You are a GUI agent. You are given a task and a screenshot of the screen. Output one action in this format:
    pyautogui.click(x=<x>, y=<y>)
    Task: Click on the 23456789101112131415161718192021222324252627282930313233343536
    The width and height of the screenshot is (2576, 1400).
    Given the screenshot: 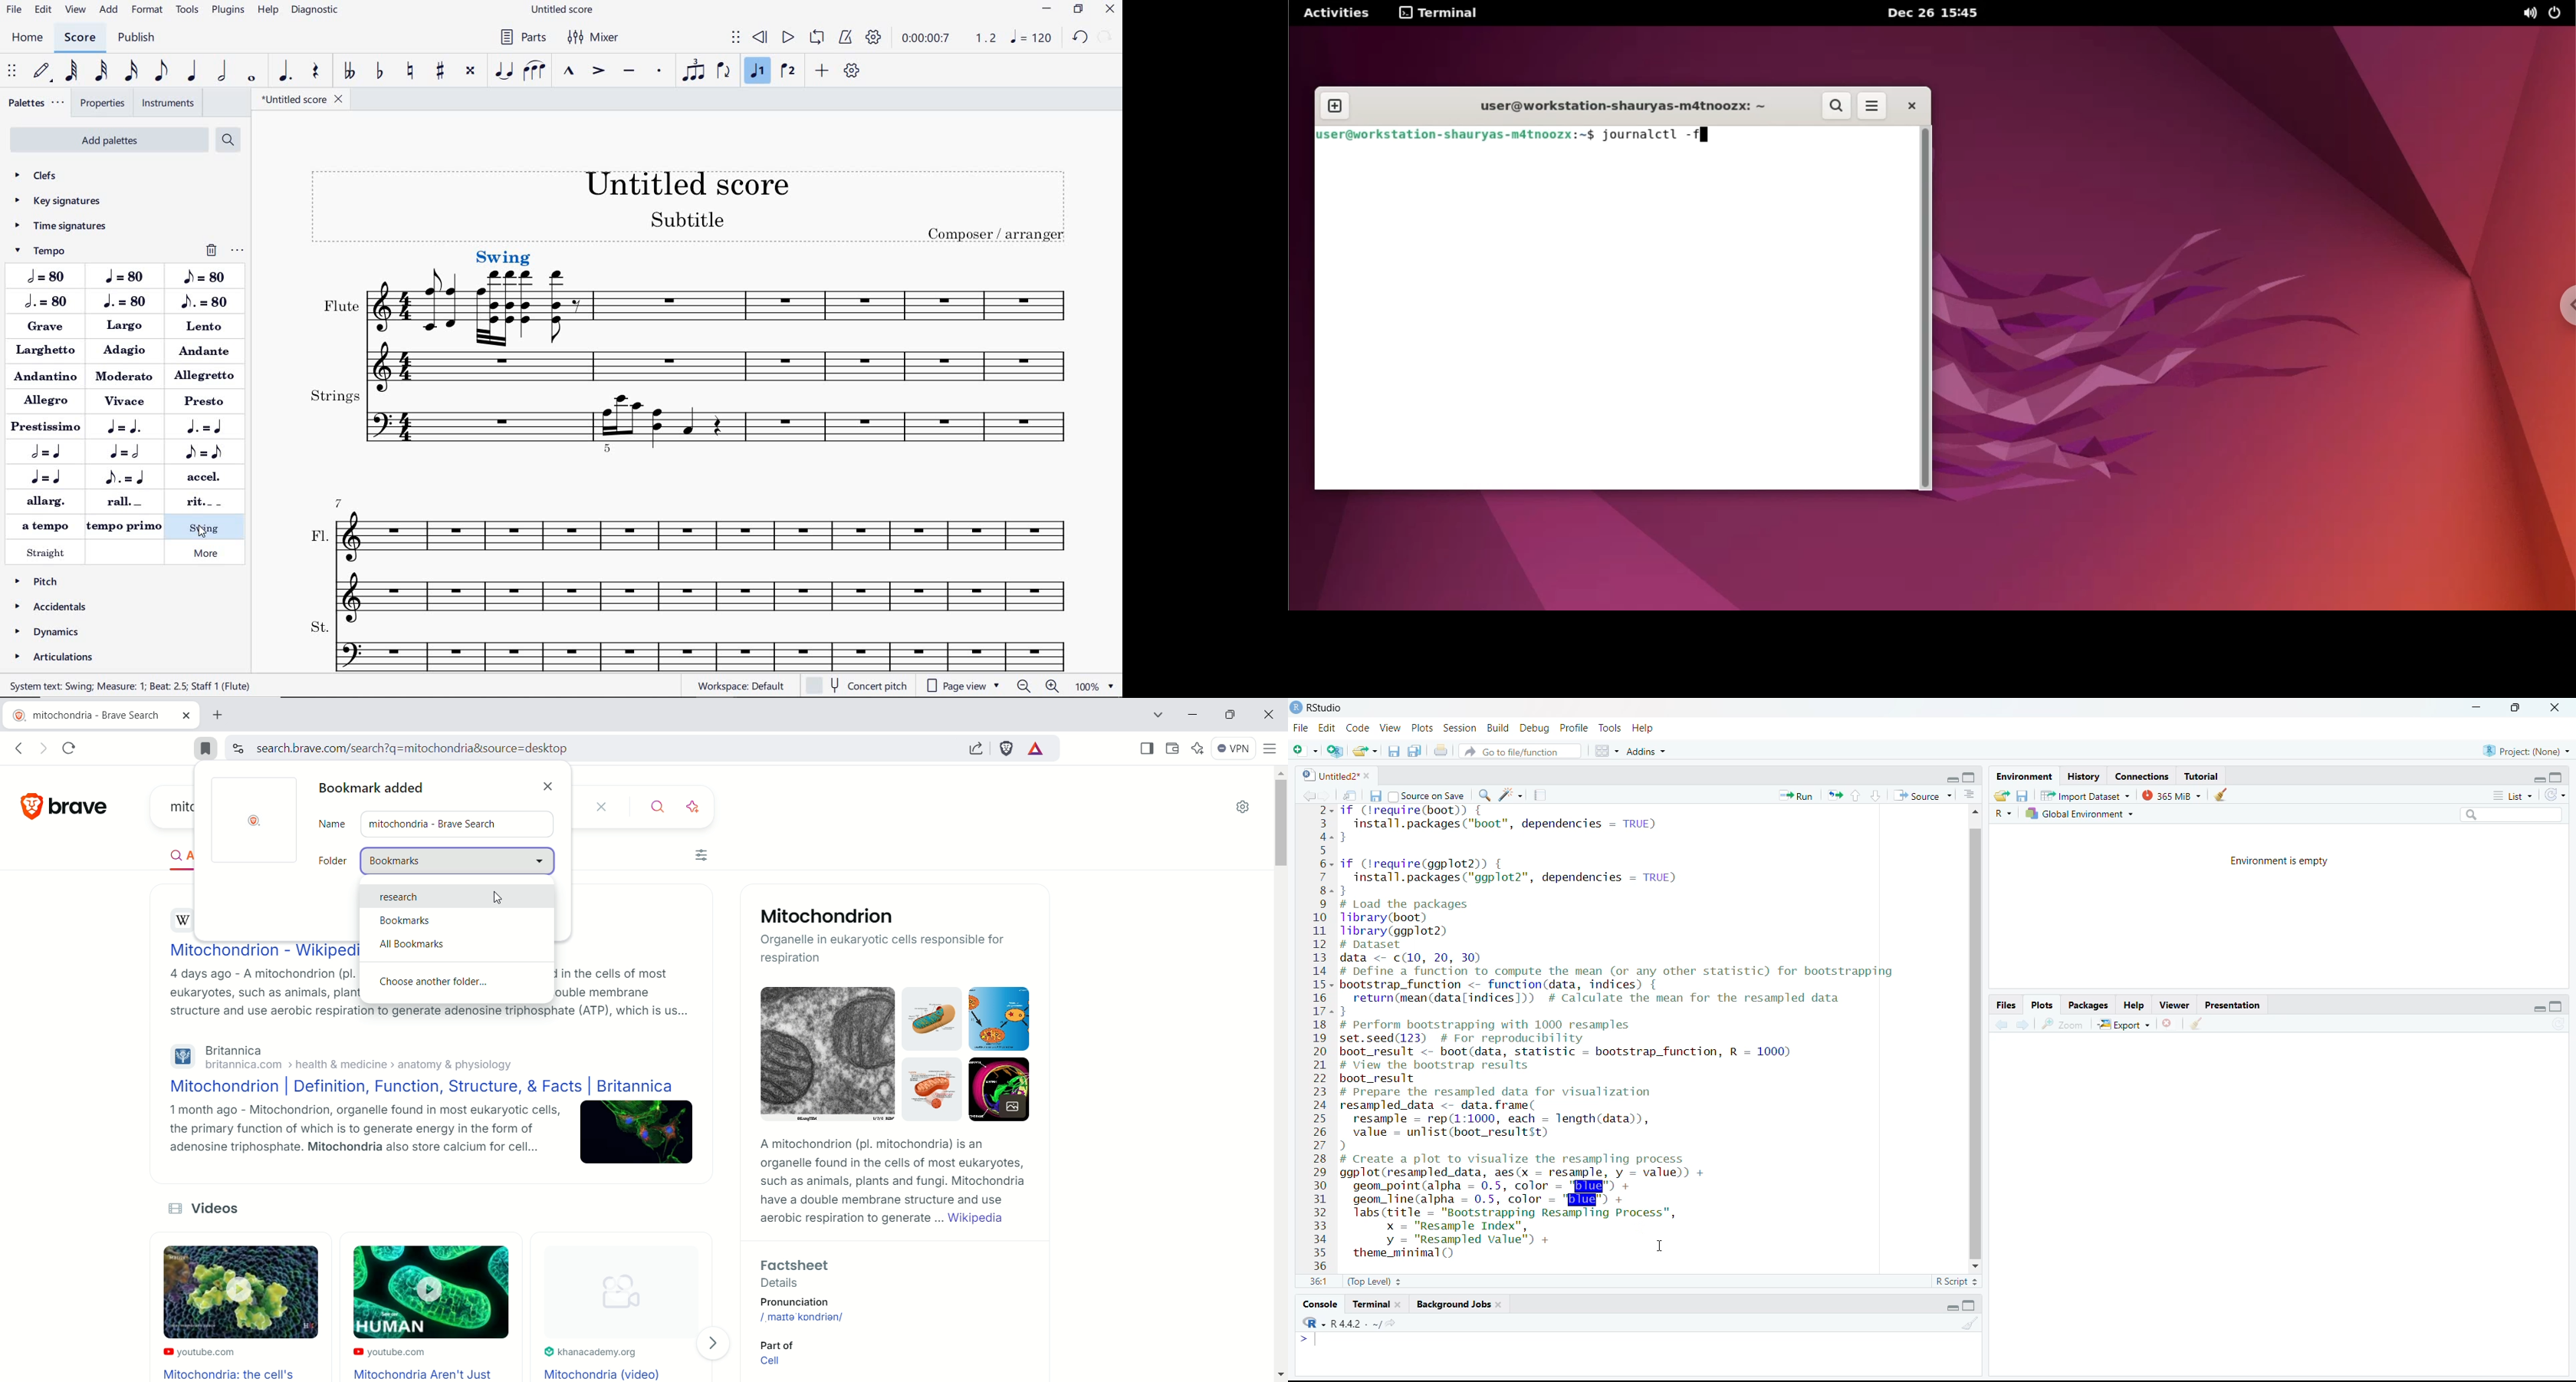 What is the action you would take?
    pyautogui.click(x=1316, y=1038)
    